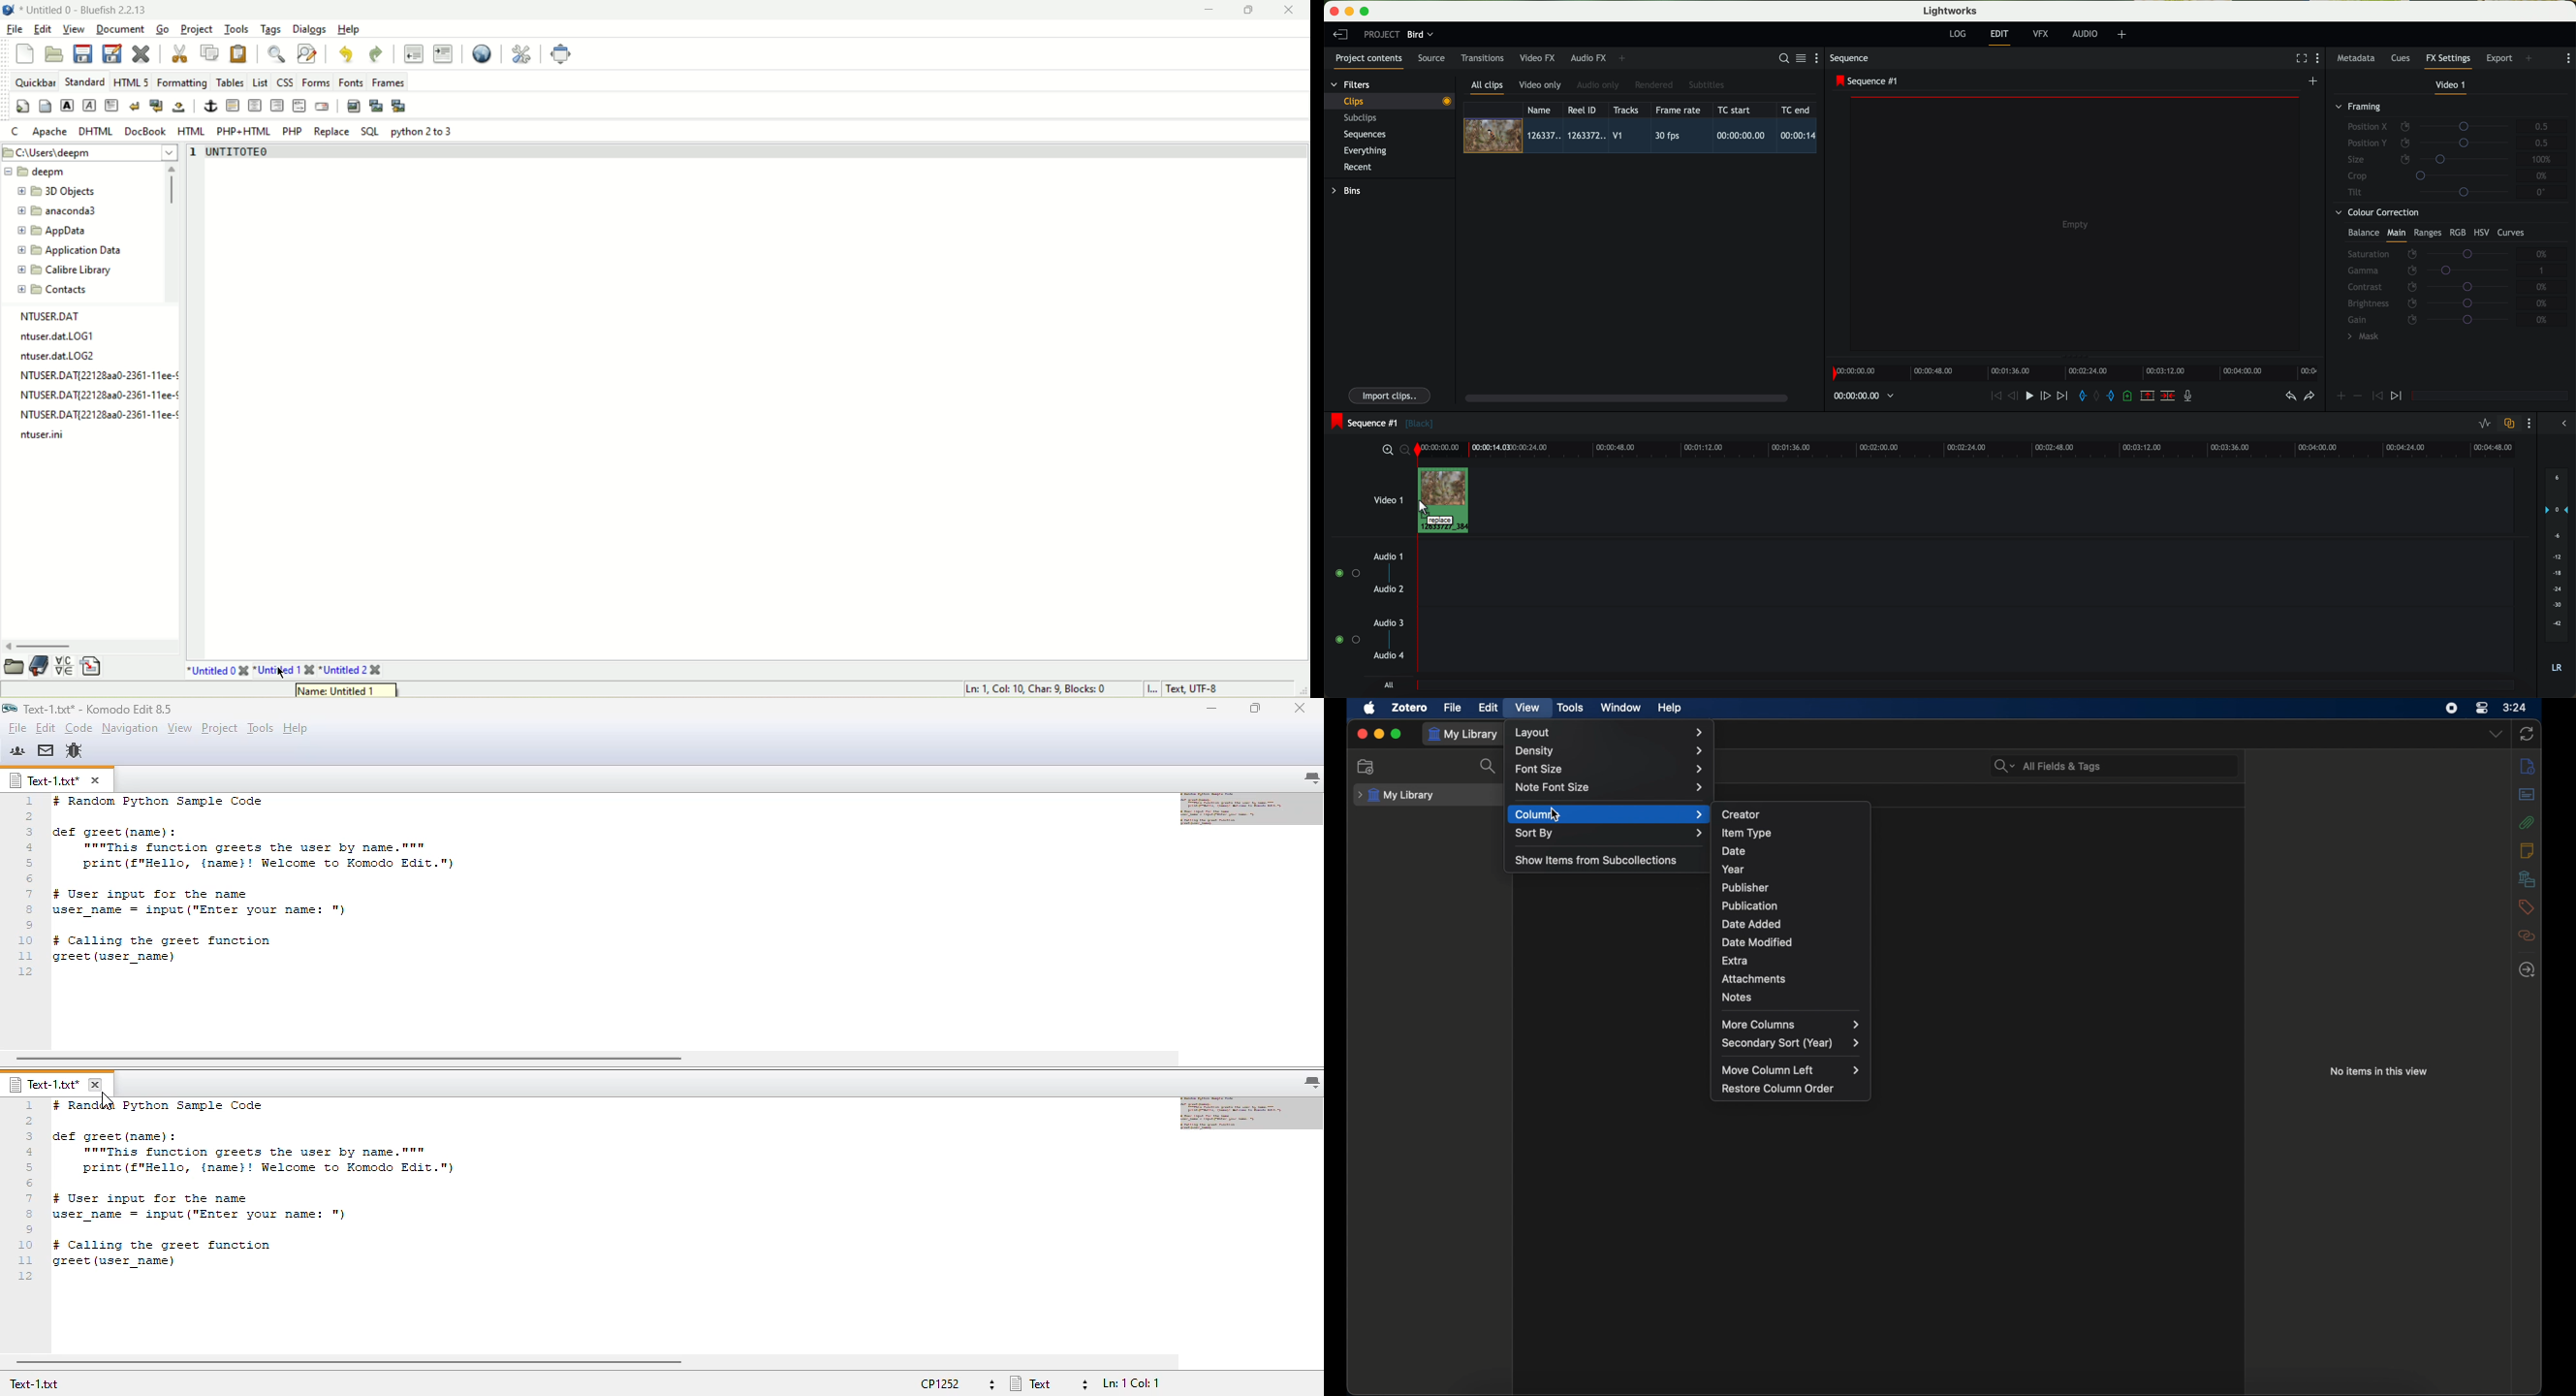 The image size is (2576, 1400). I want to click on project, so click(1382, 34).